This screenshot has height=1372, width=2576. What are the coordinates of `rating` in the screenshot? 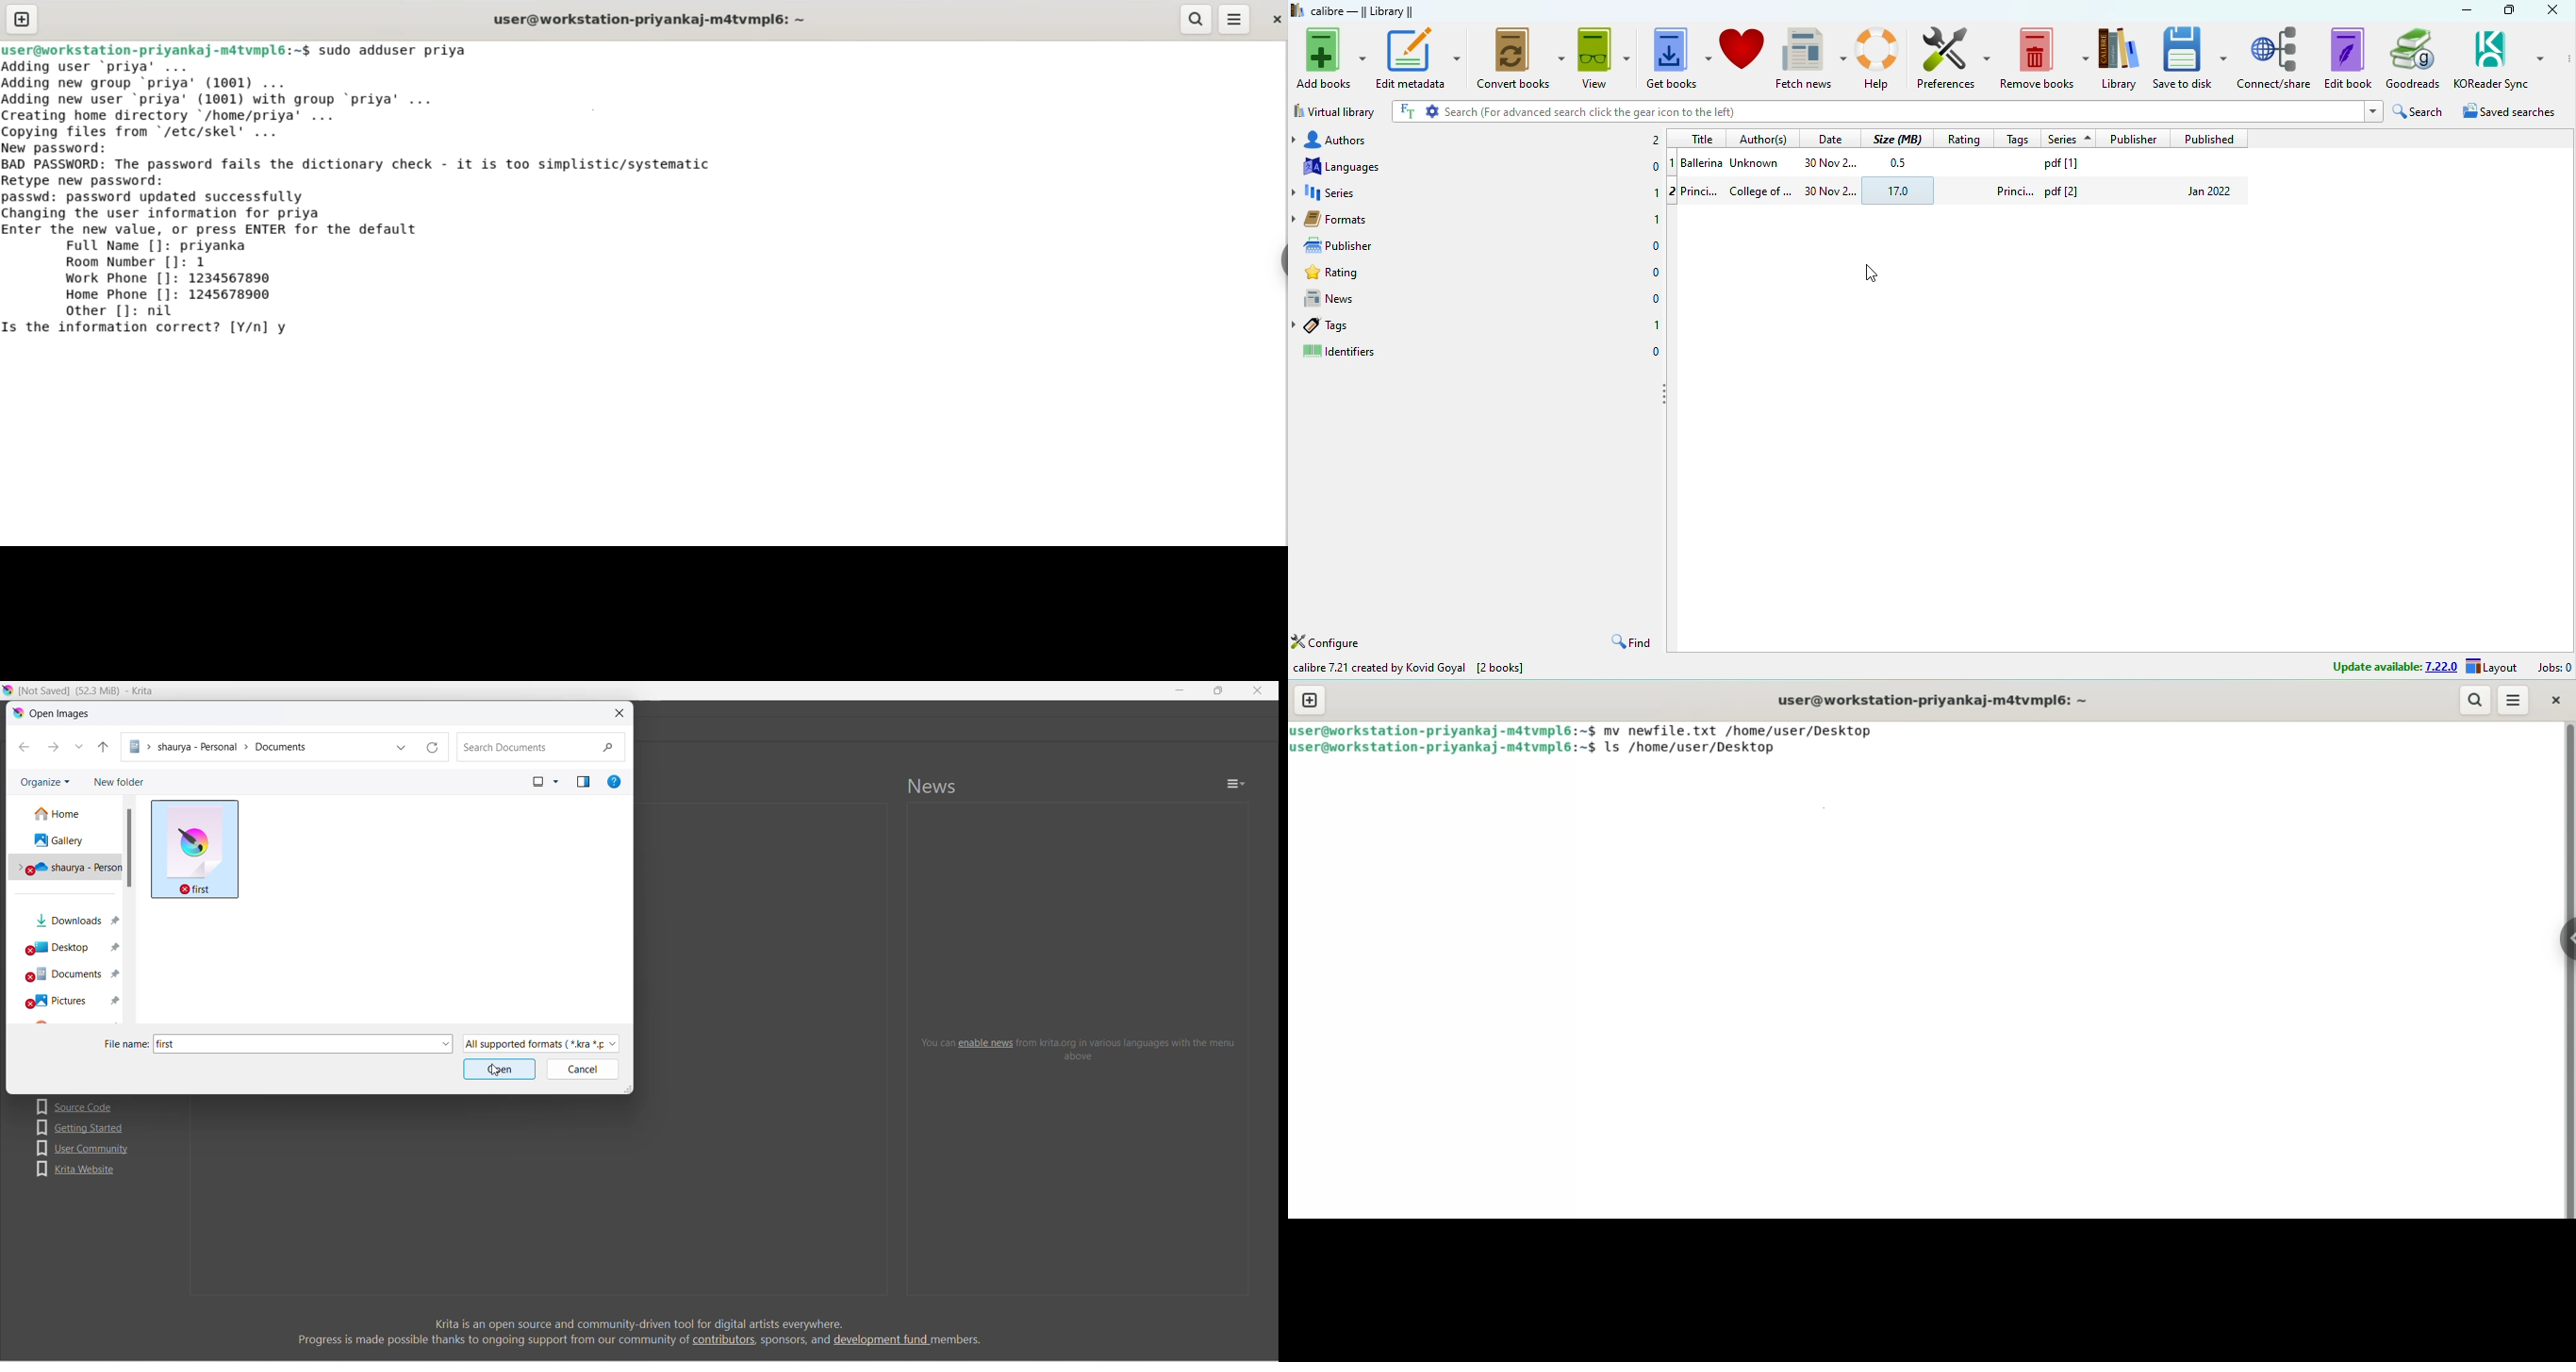 It's located at (1362, 271).